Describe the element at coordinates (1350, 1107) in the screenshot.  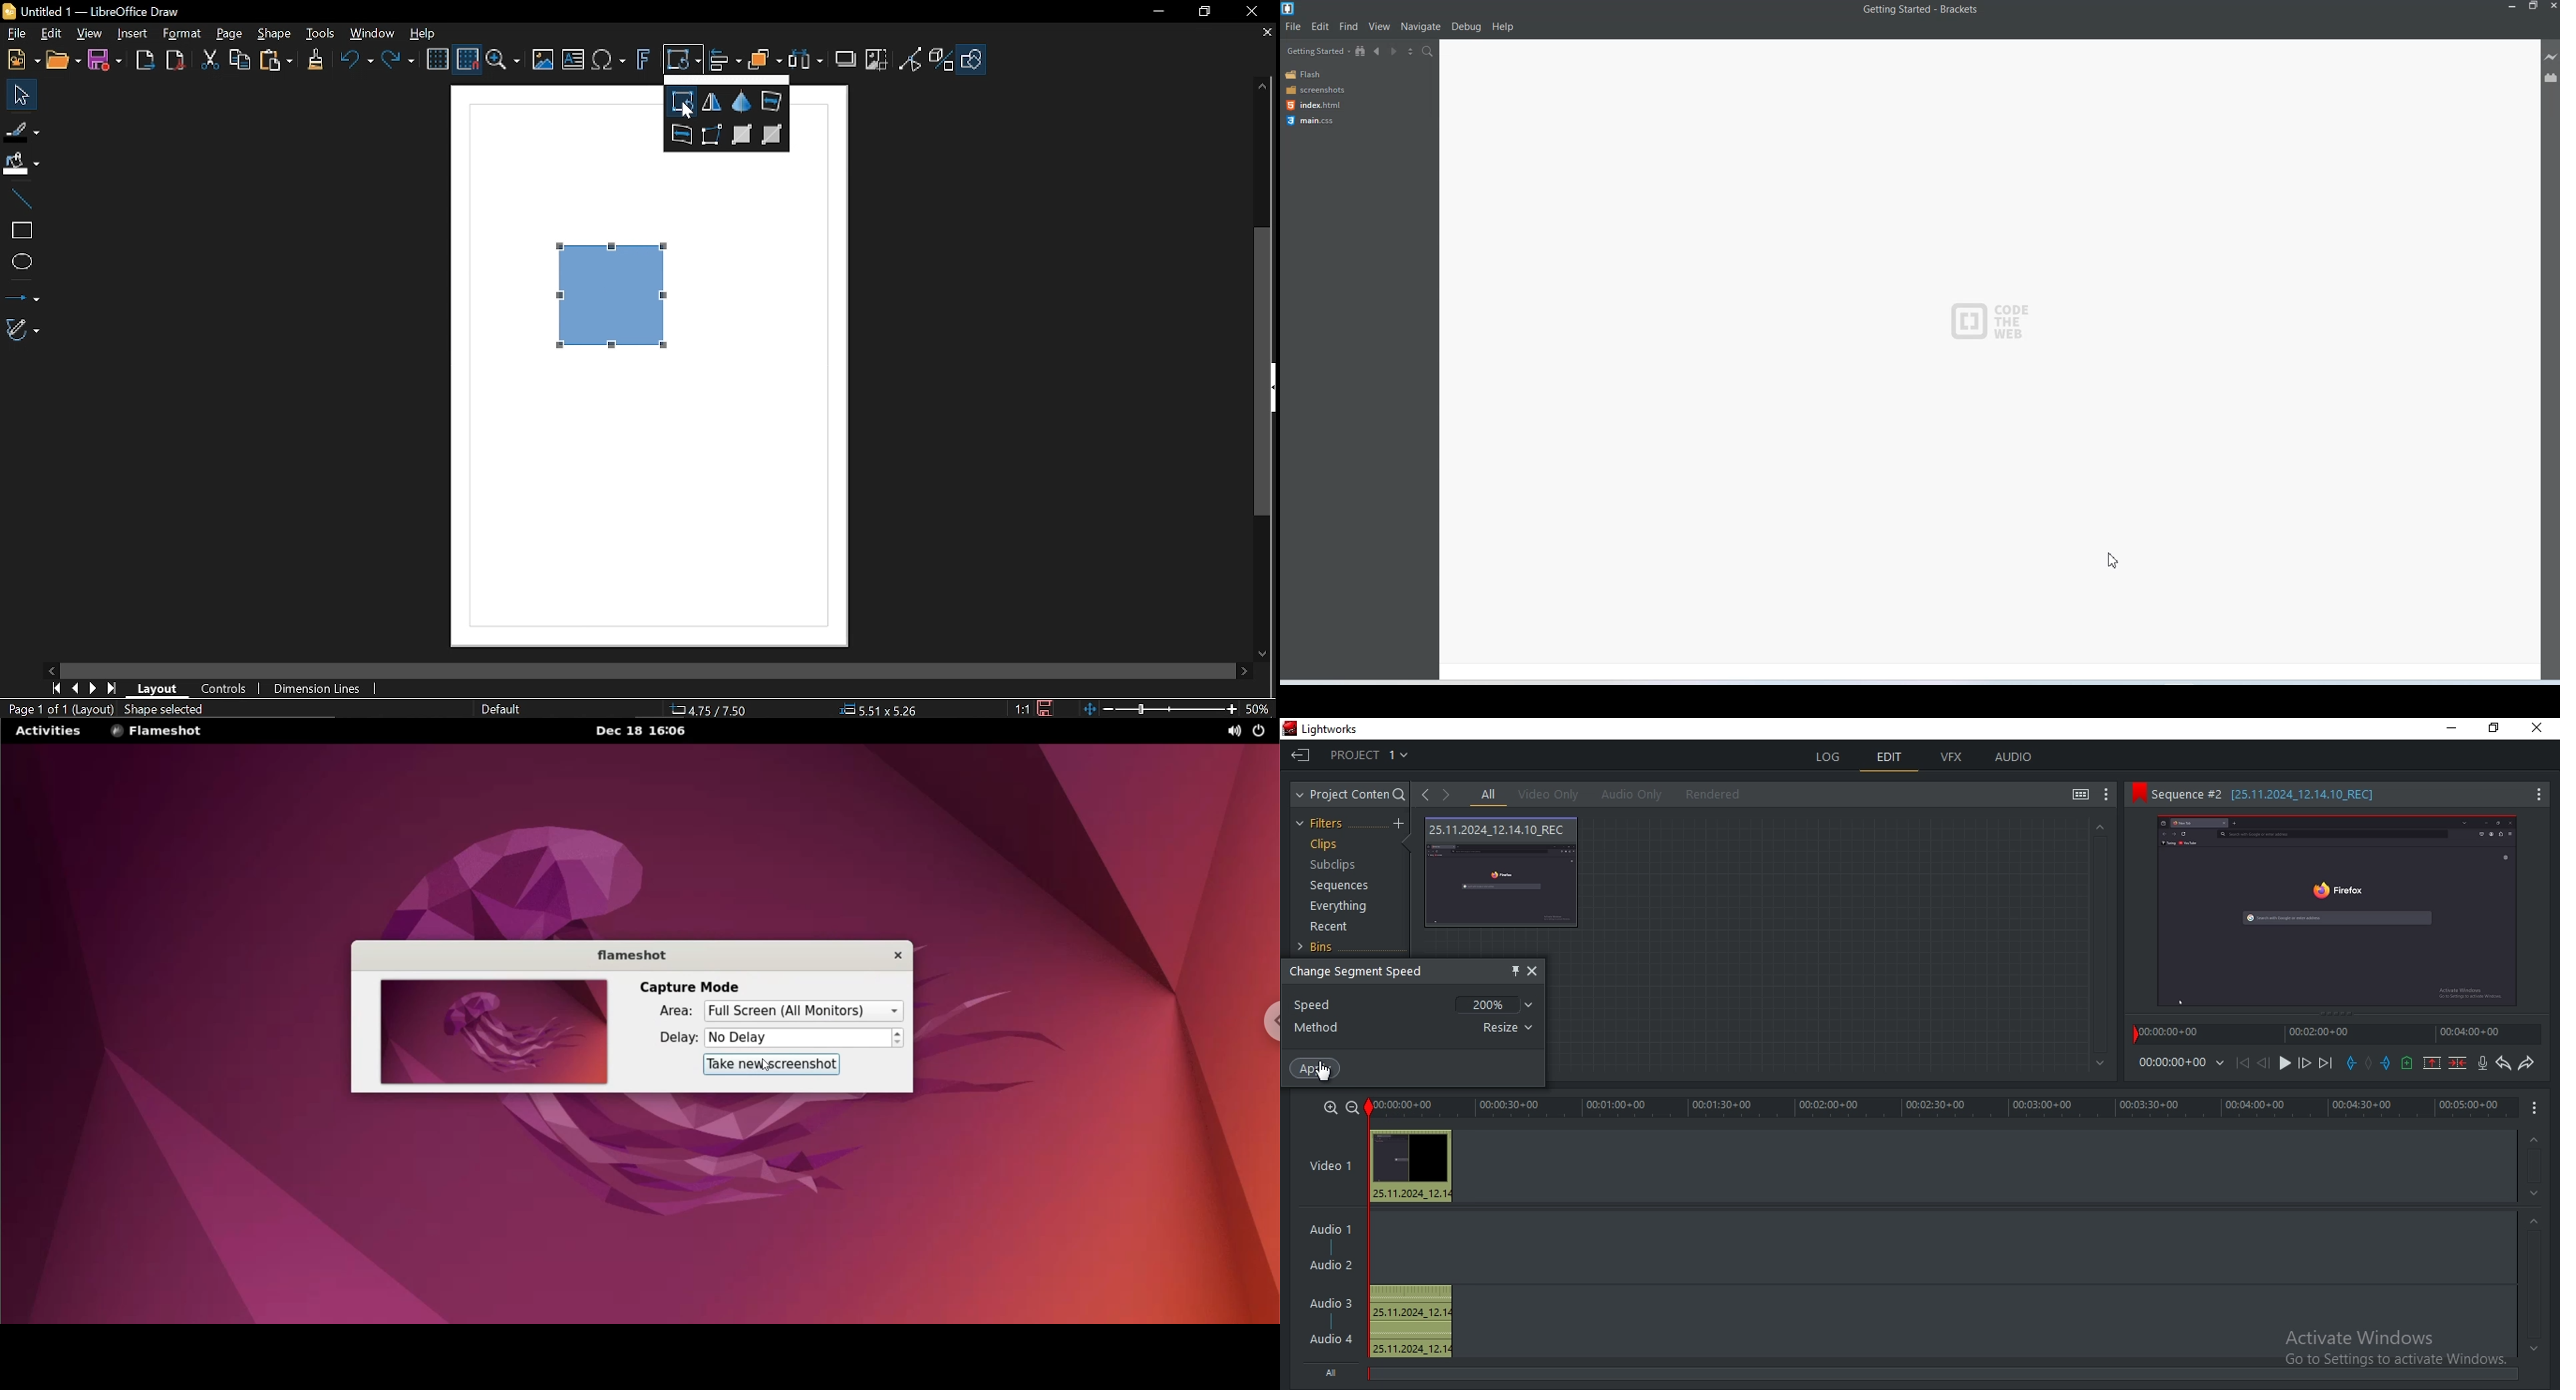
I see `zoom out` at that location.